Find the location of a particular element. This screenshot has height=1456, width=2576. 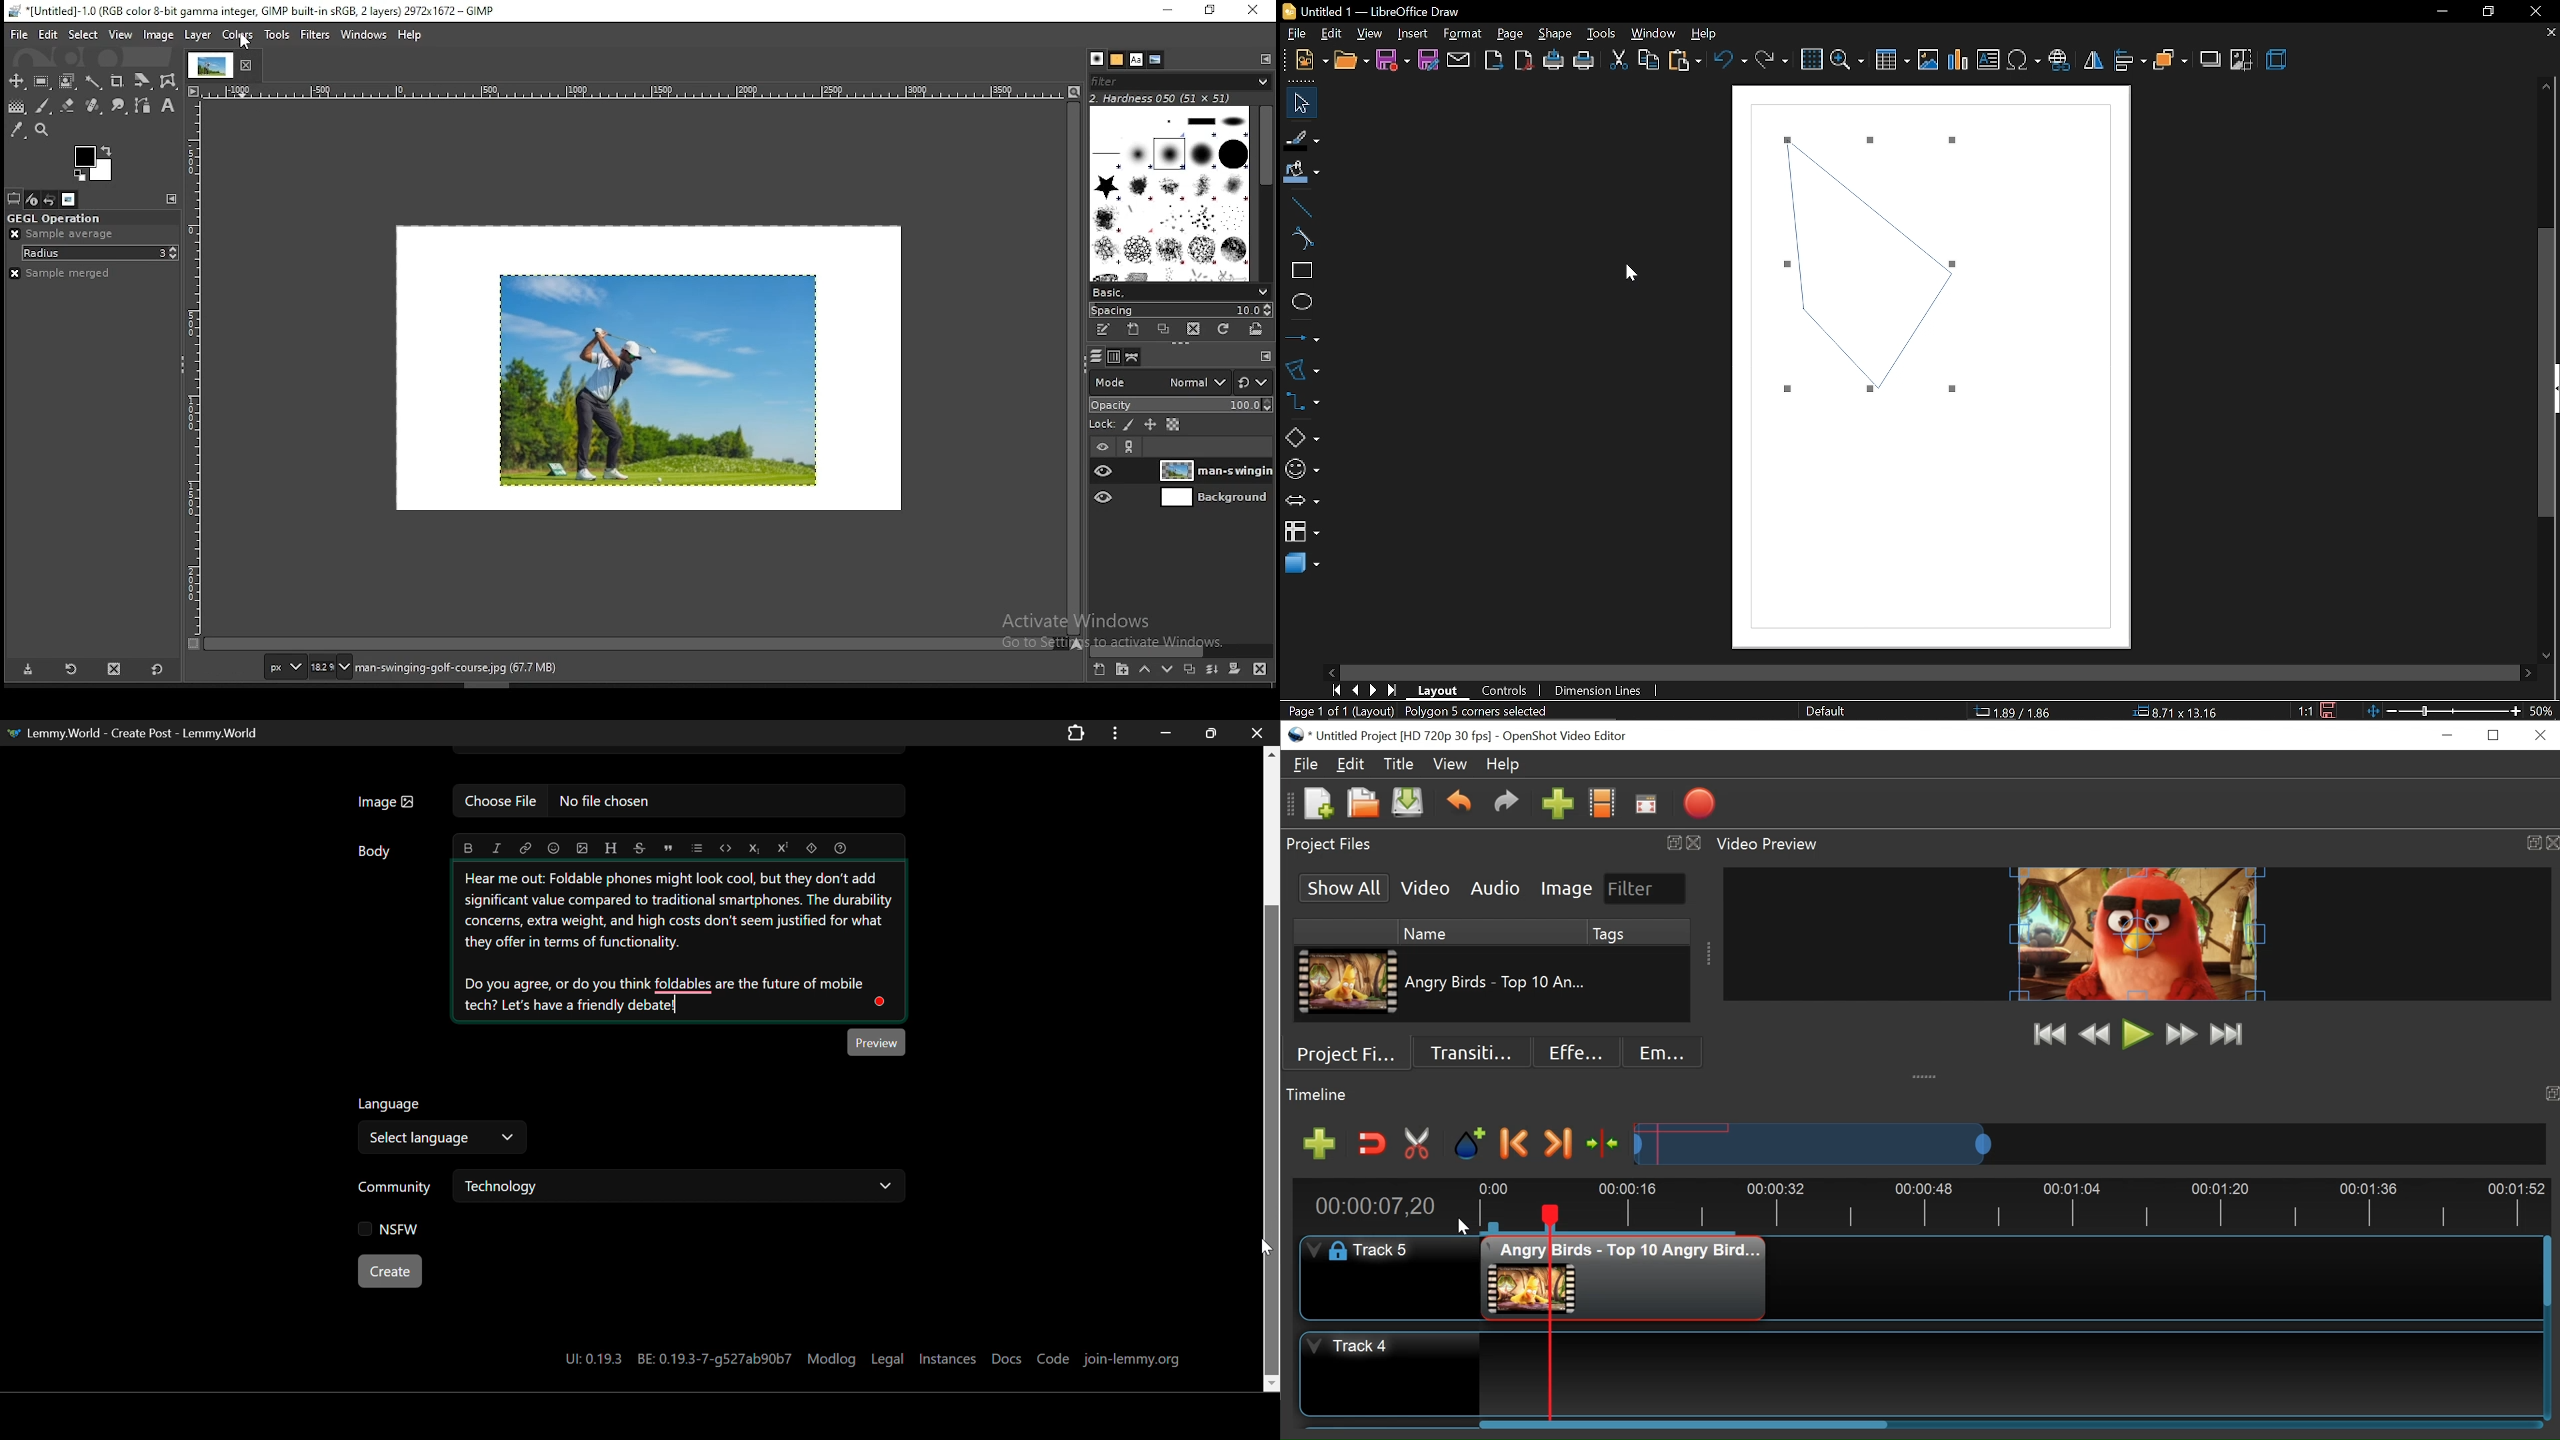

Jump to End is located at coordinates (2227, 1035).